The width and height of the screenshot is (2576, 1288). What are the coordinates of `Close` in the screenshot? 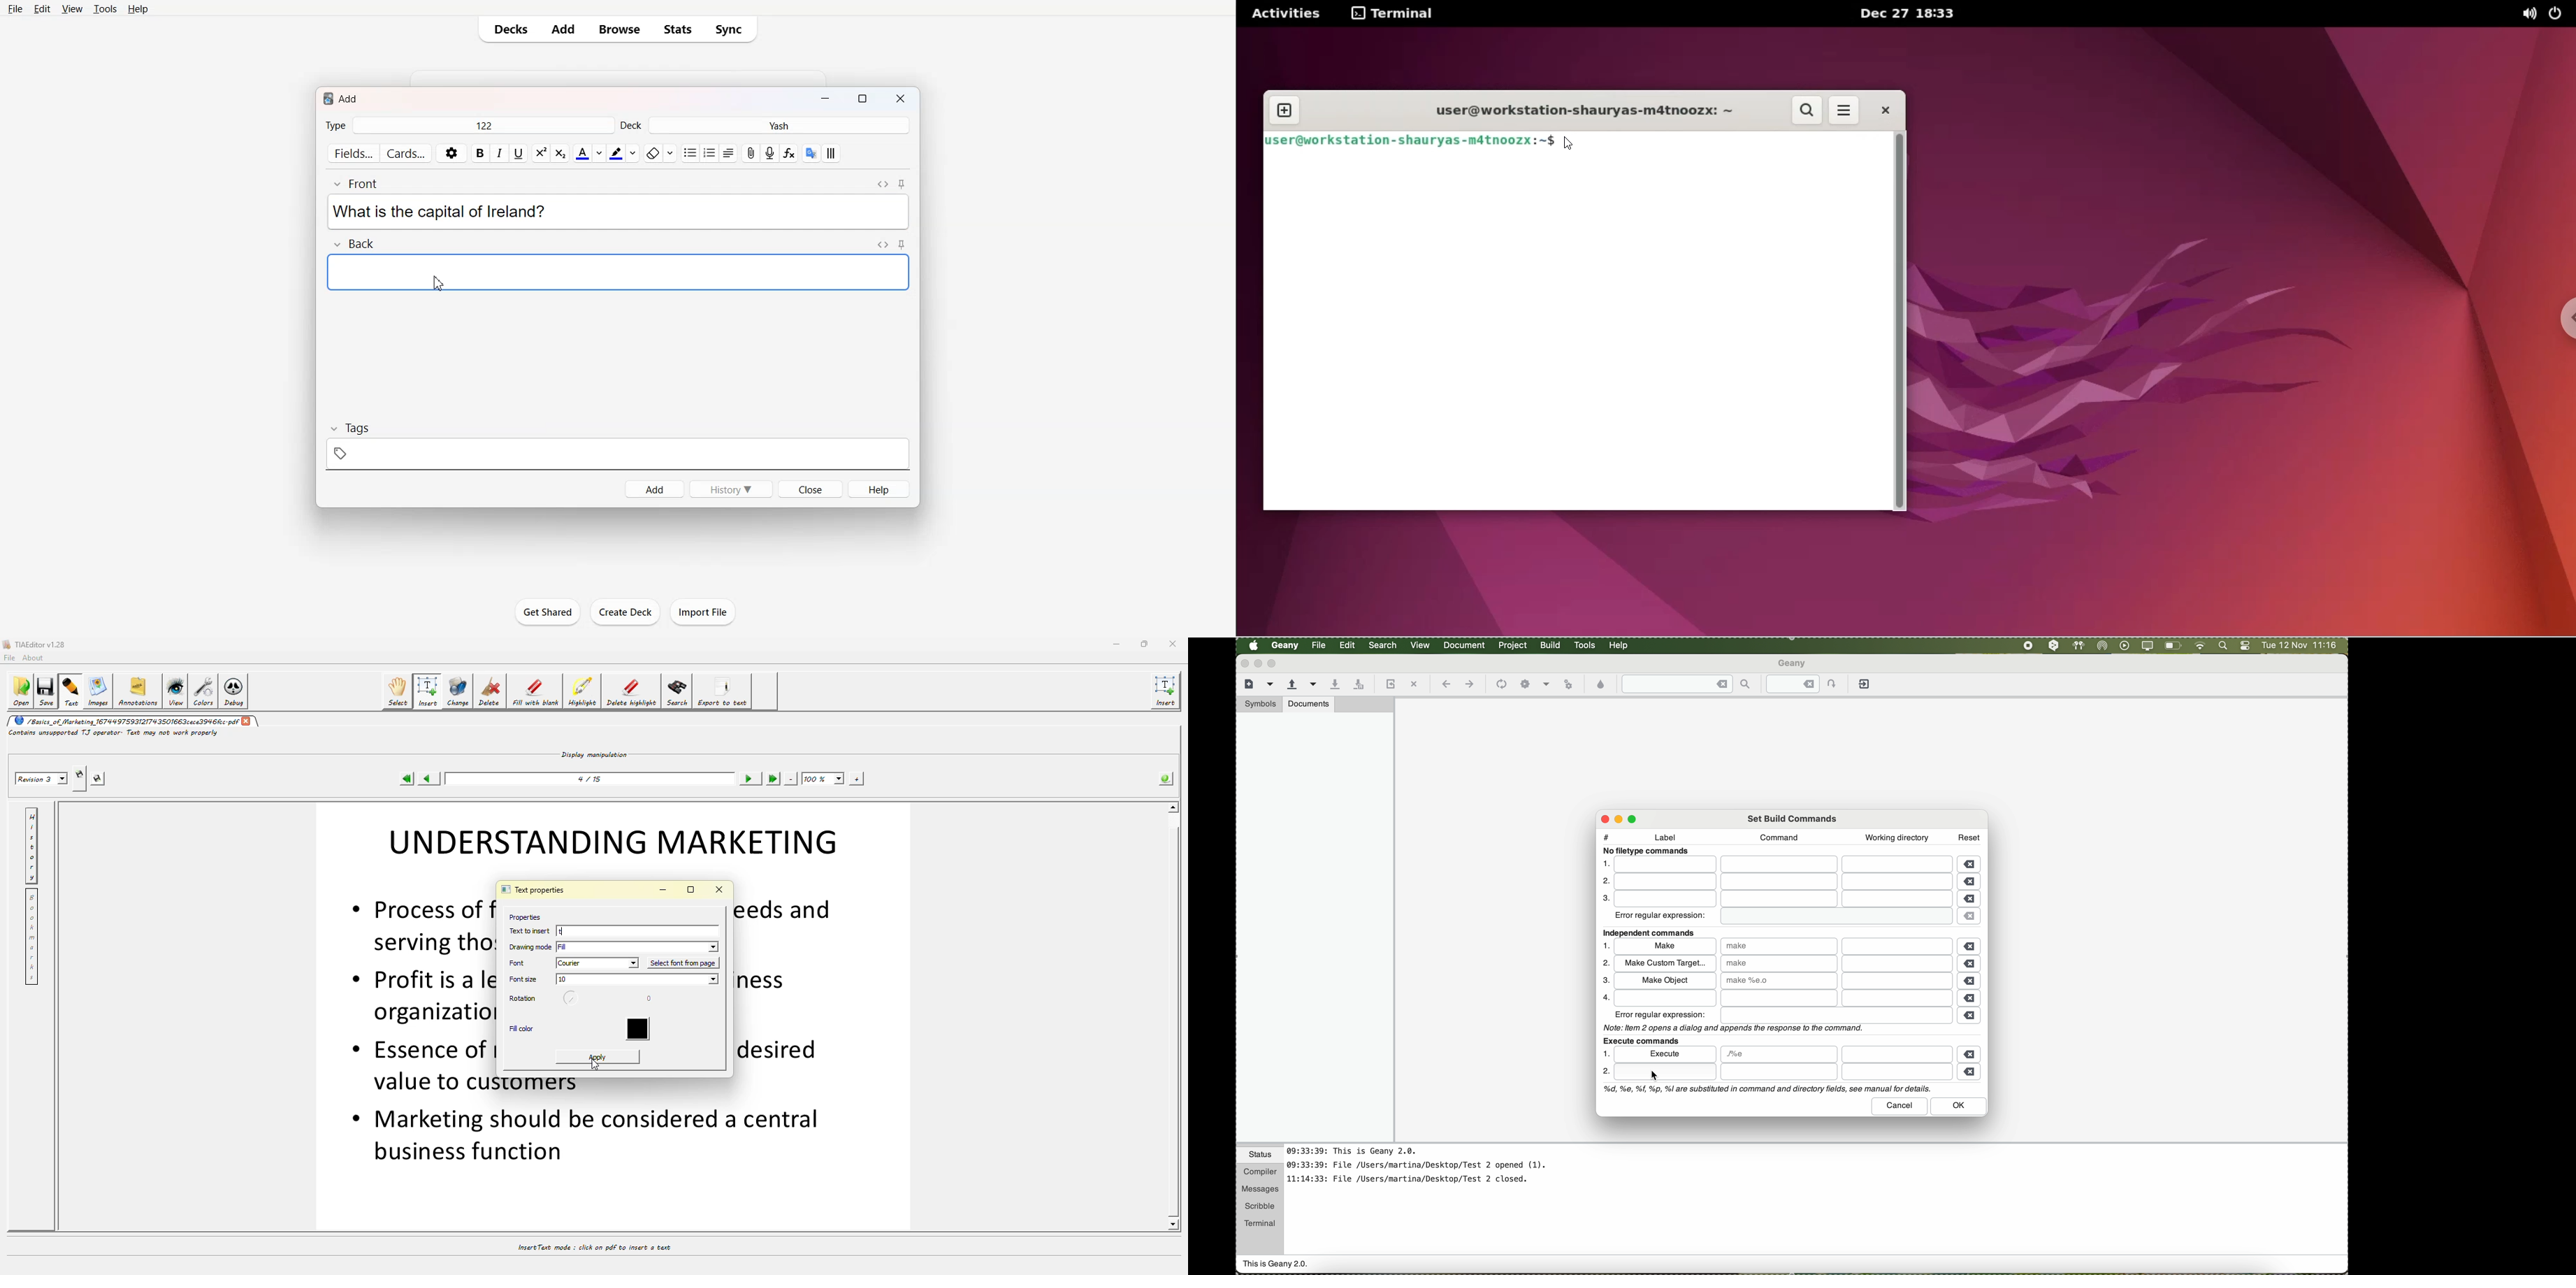 It's located at (903, 100).